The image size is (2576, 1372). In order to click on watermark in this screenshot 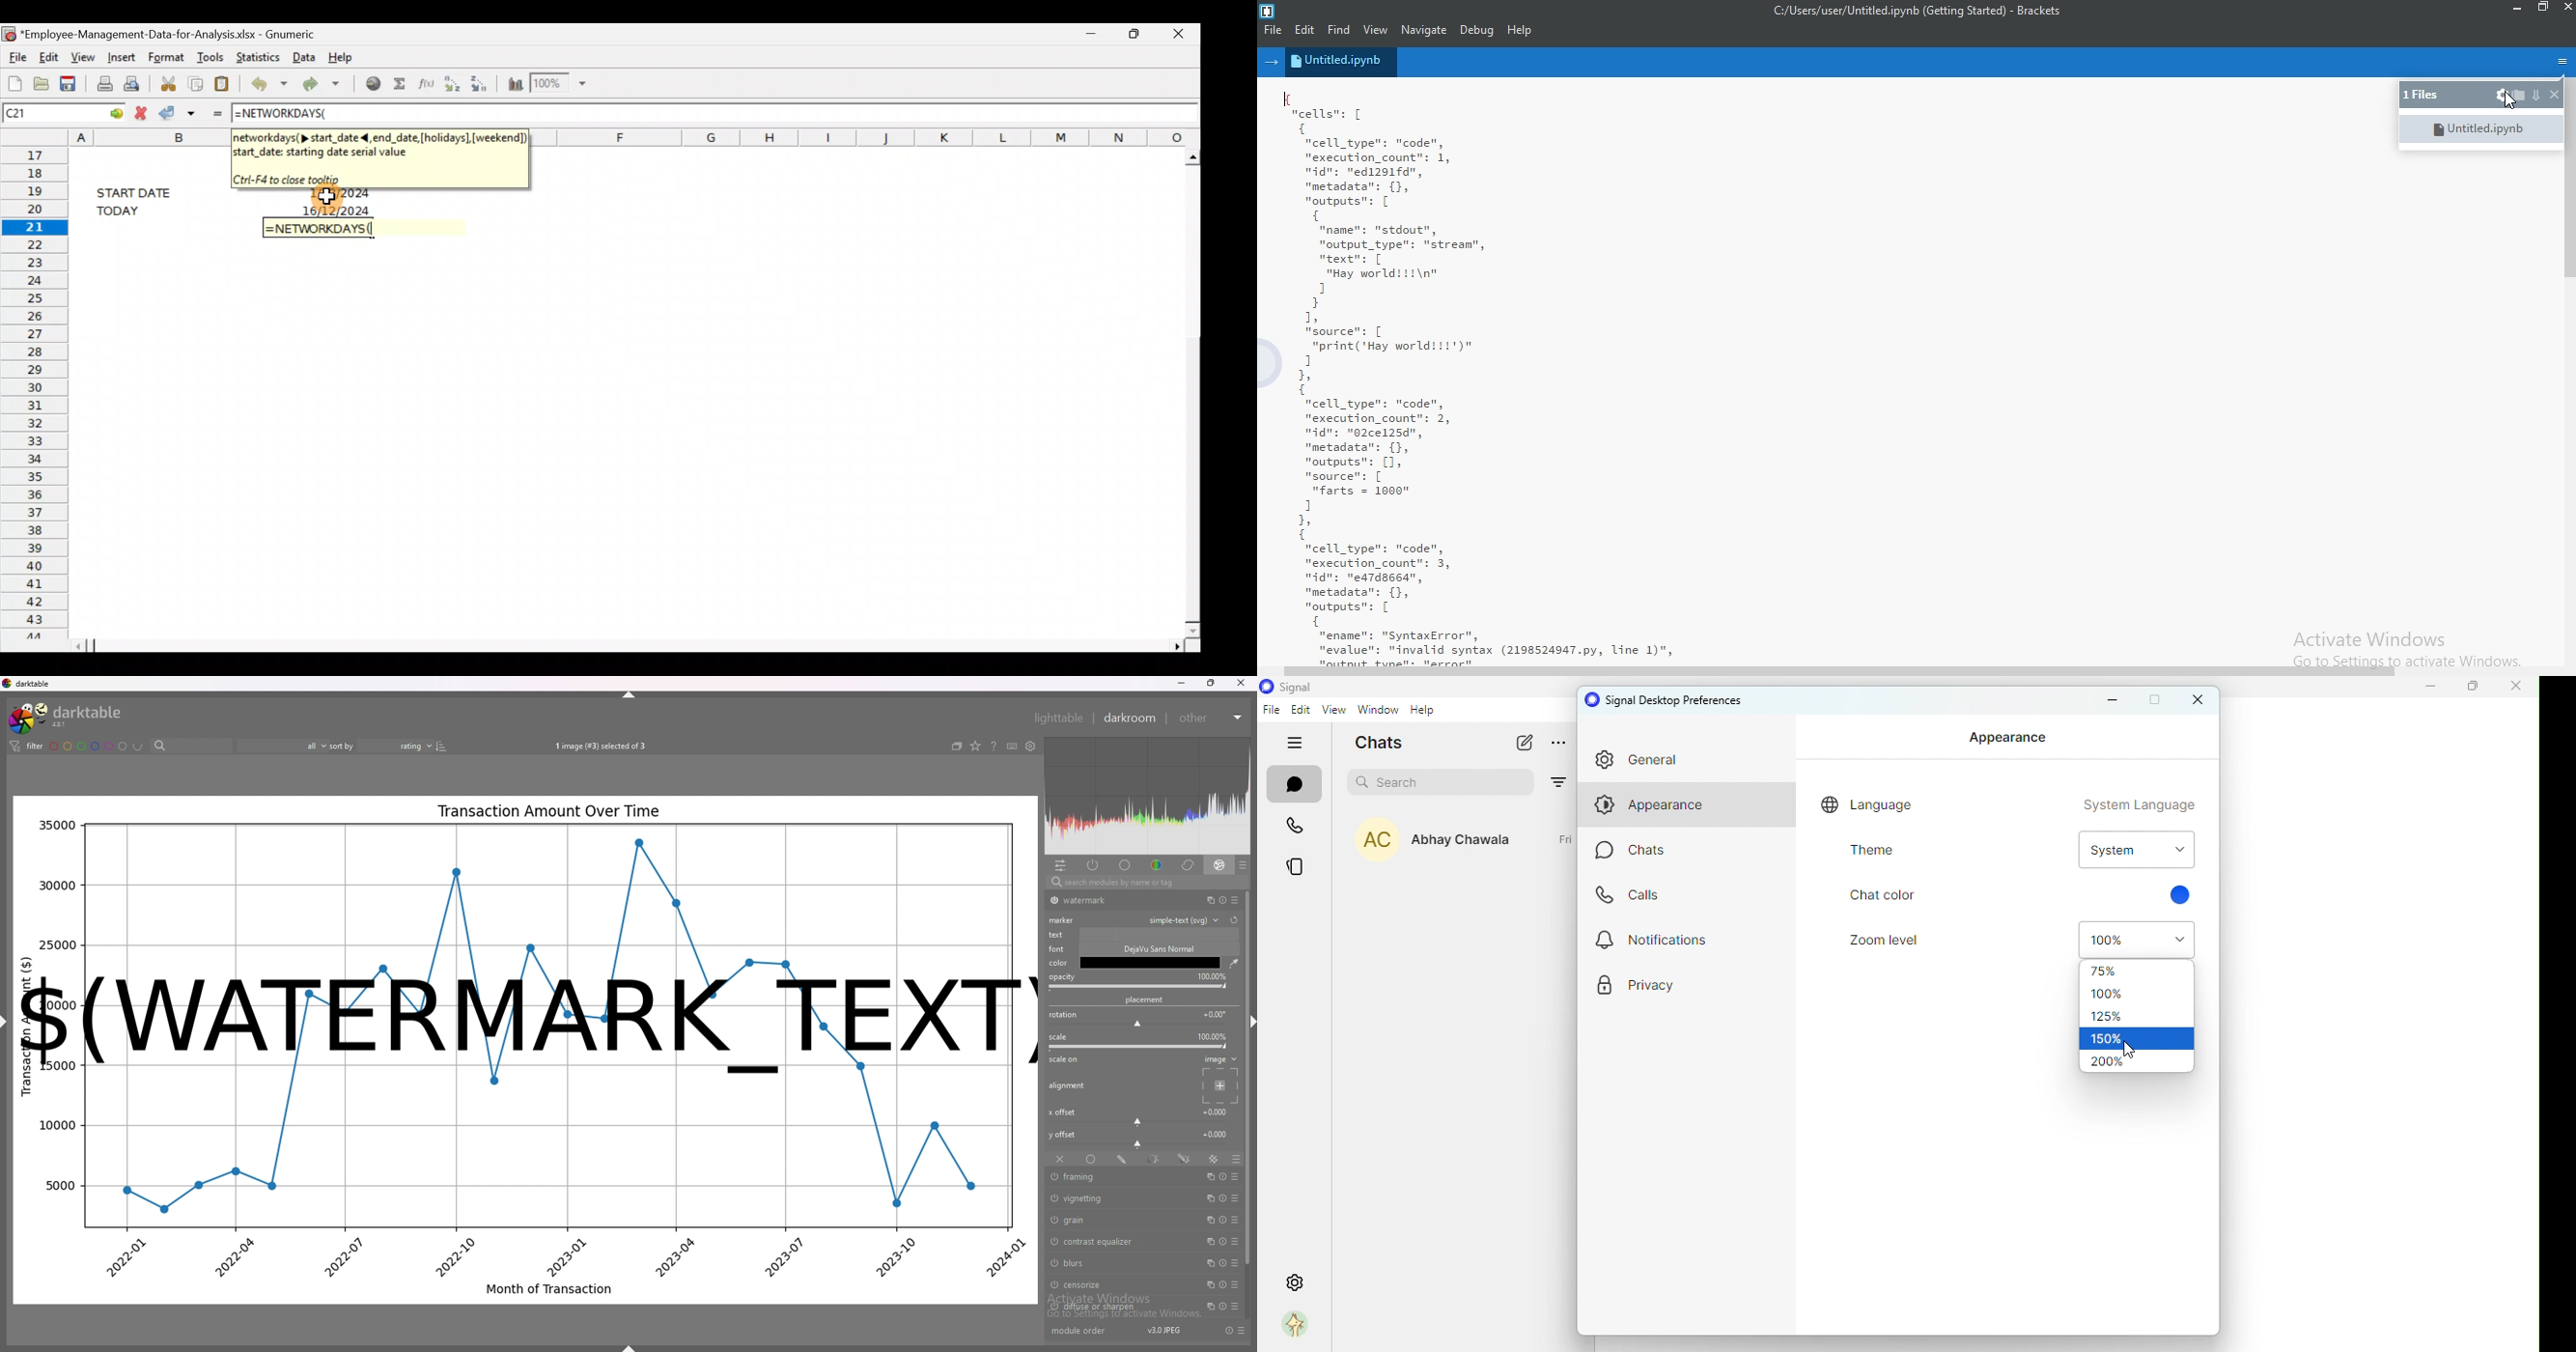, I will do `click(1122, 900)`.